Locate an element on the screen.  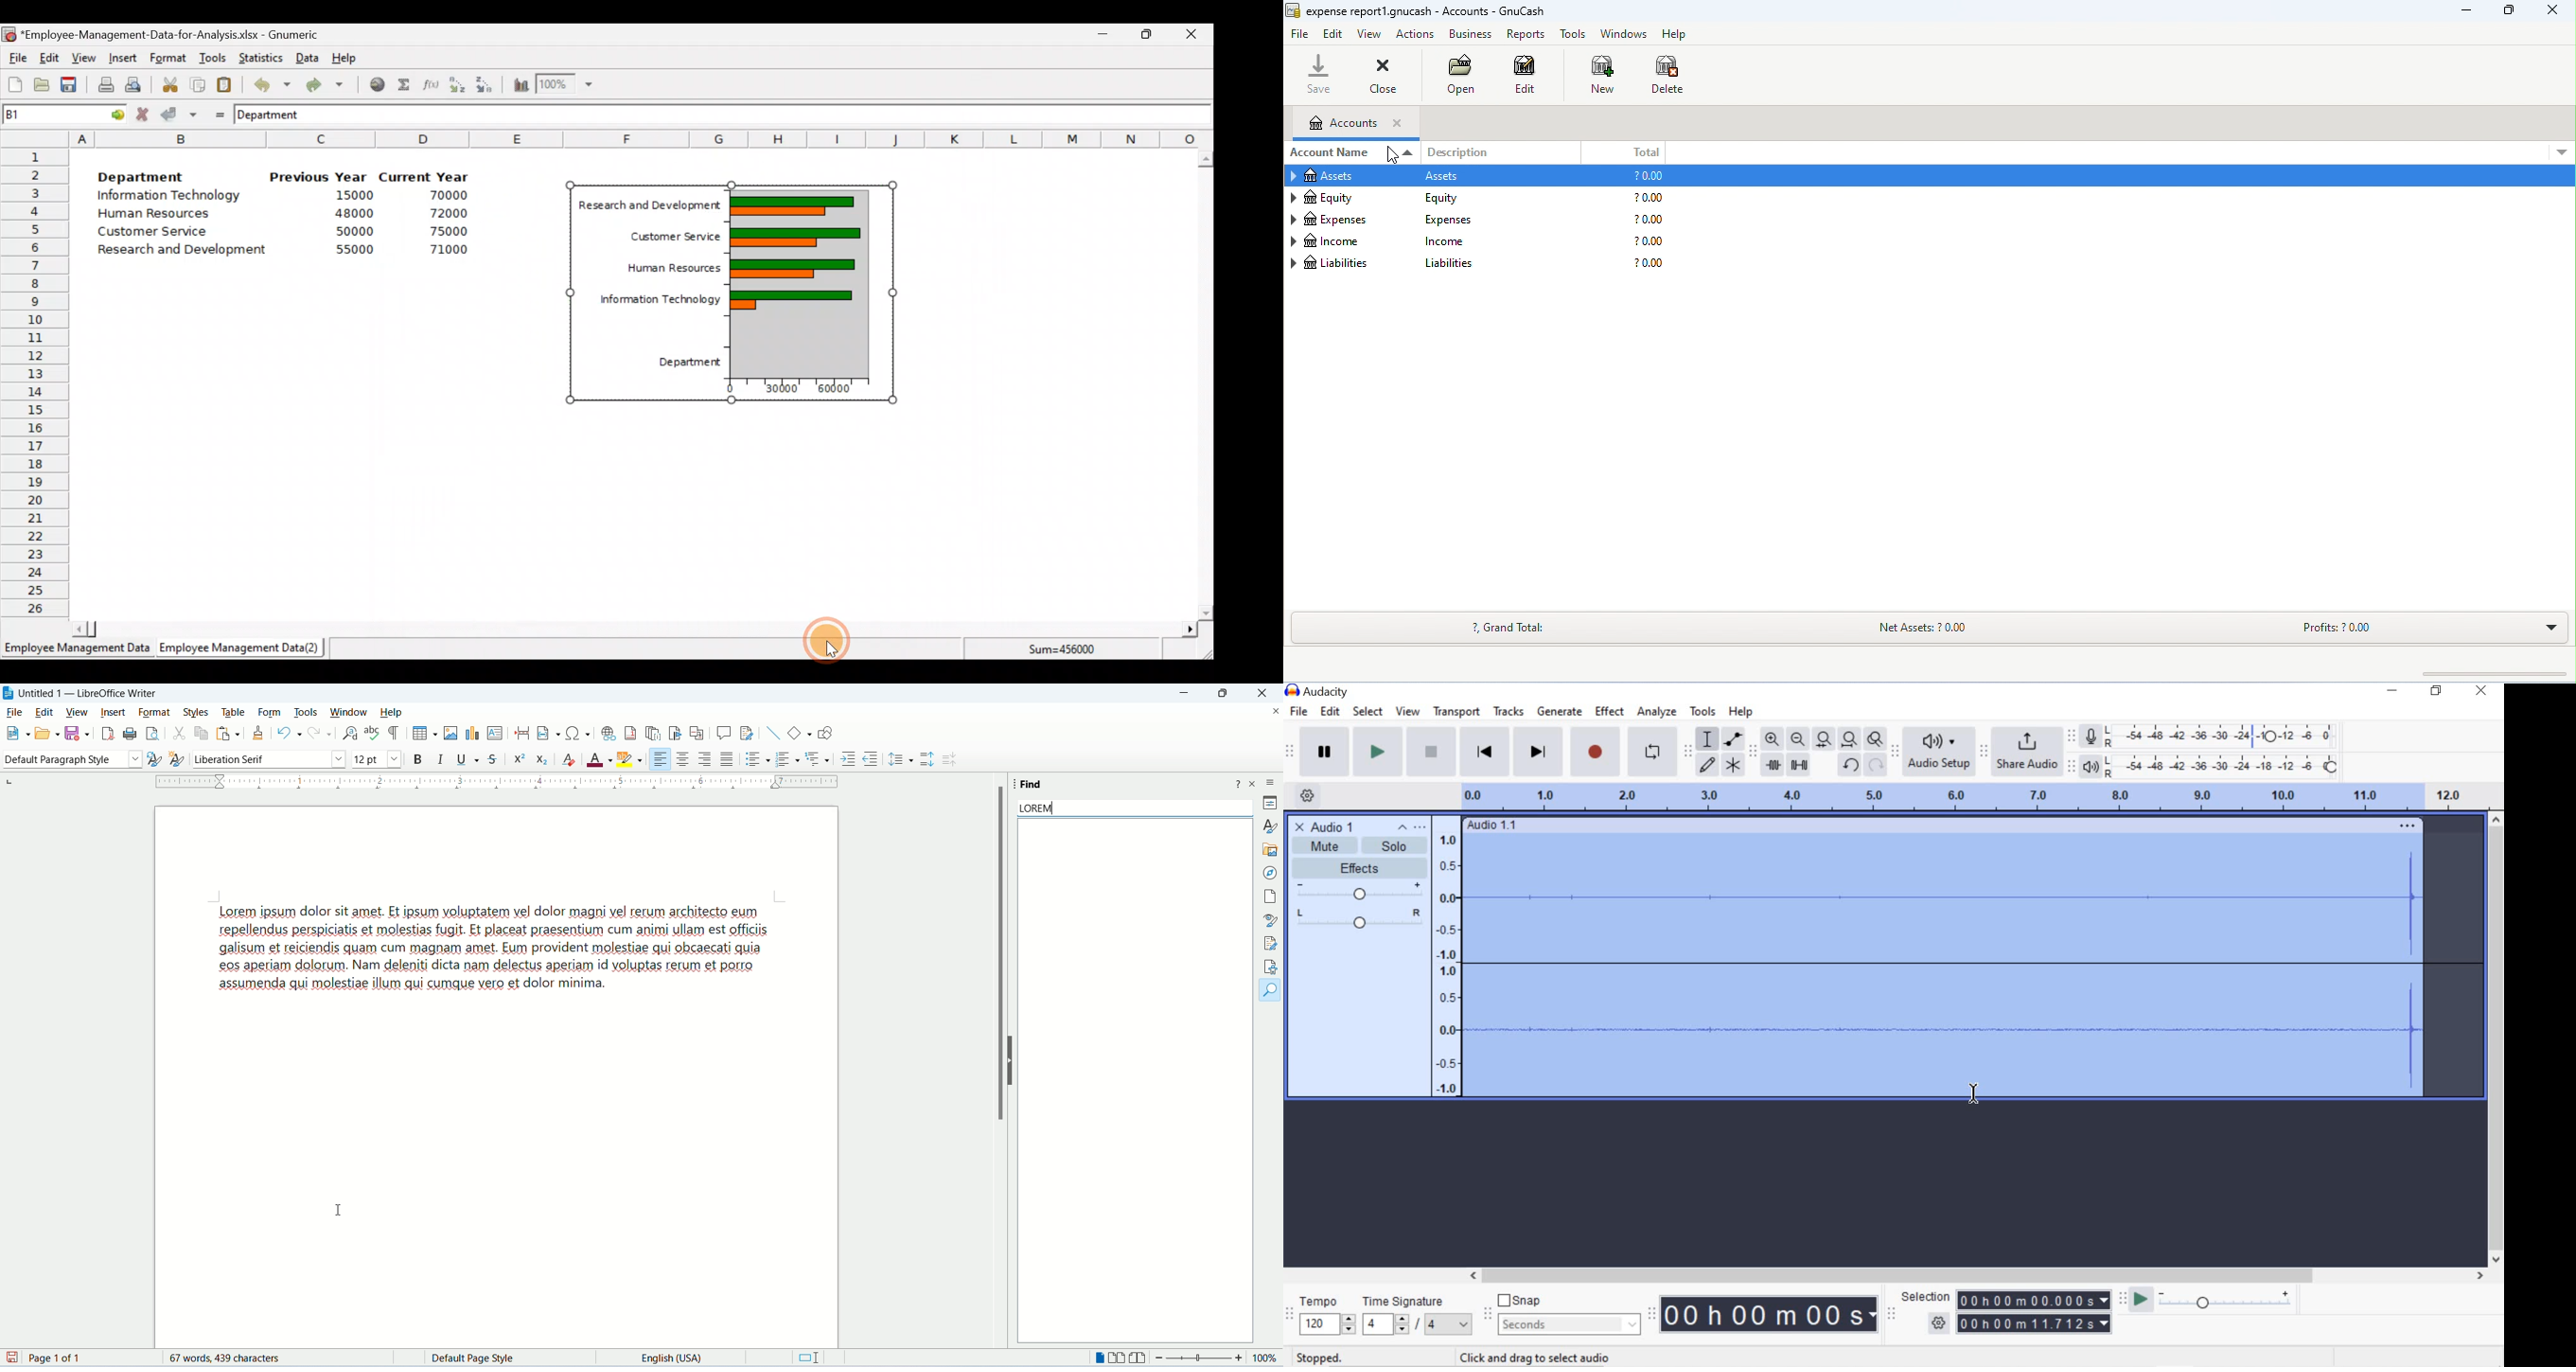
scrollbar is located at coordinates (2497, 1039).